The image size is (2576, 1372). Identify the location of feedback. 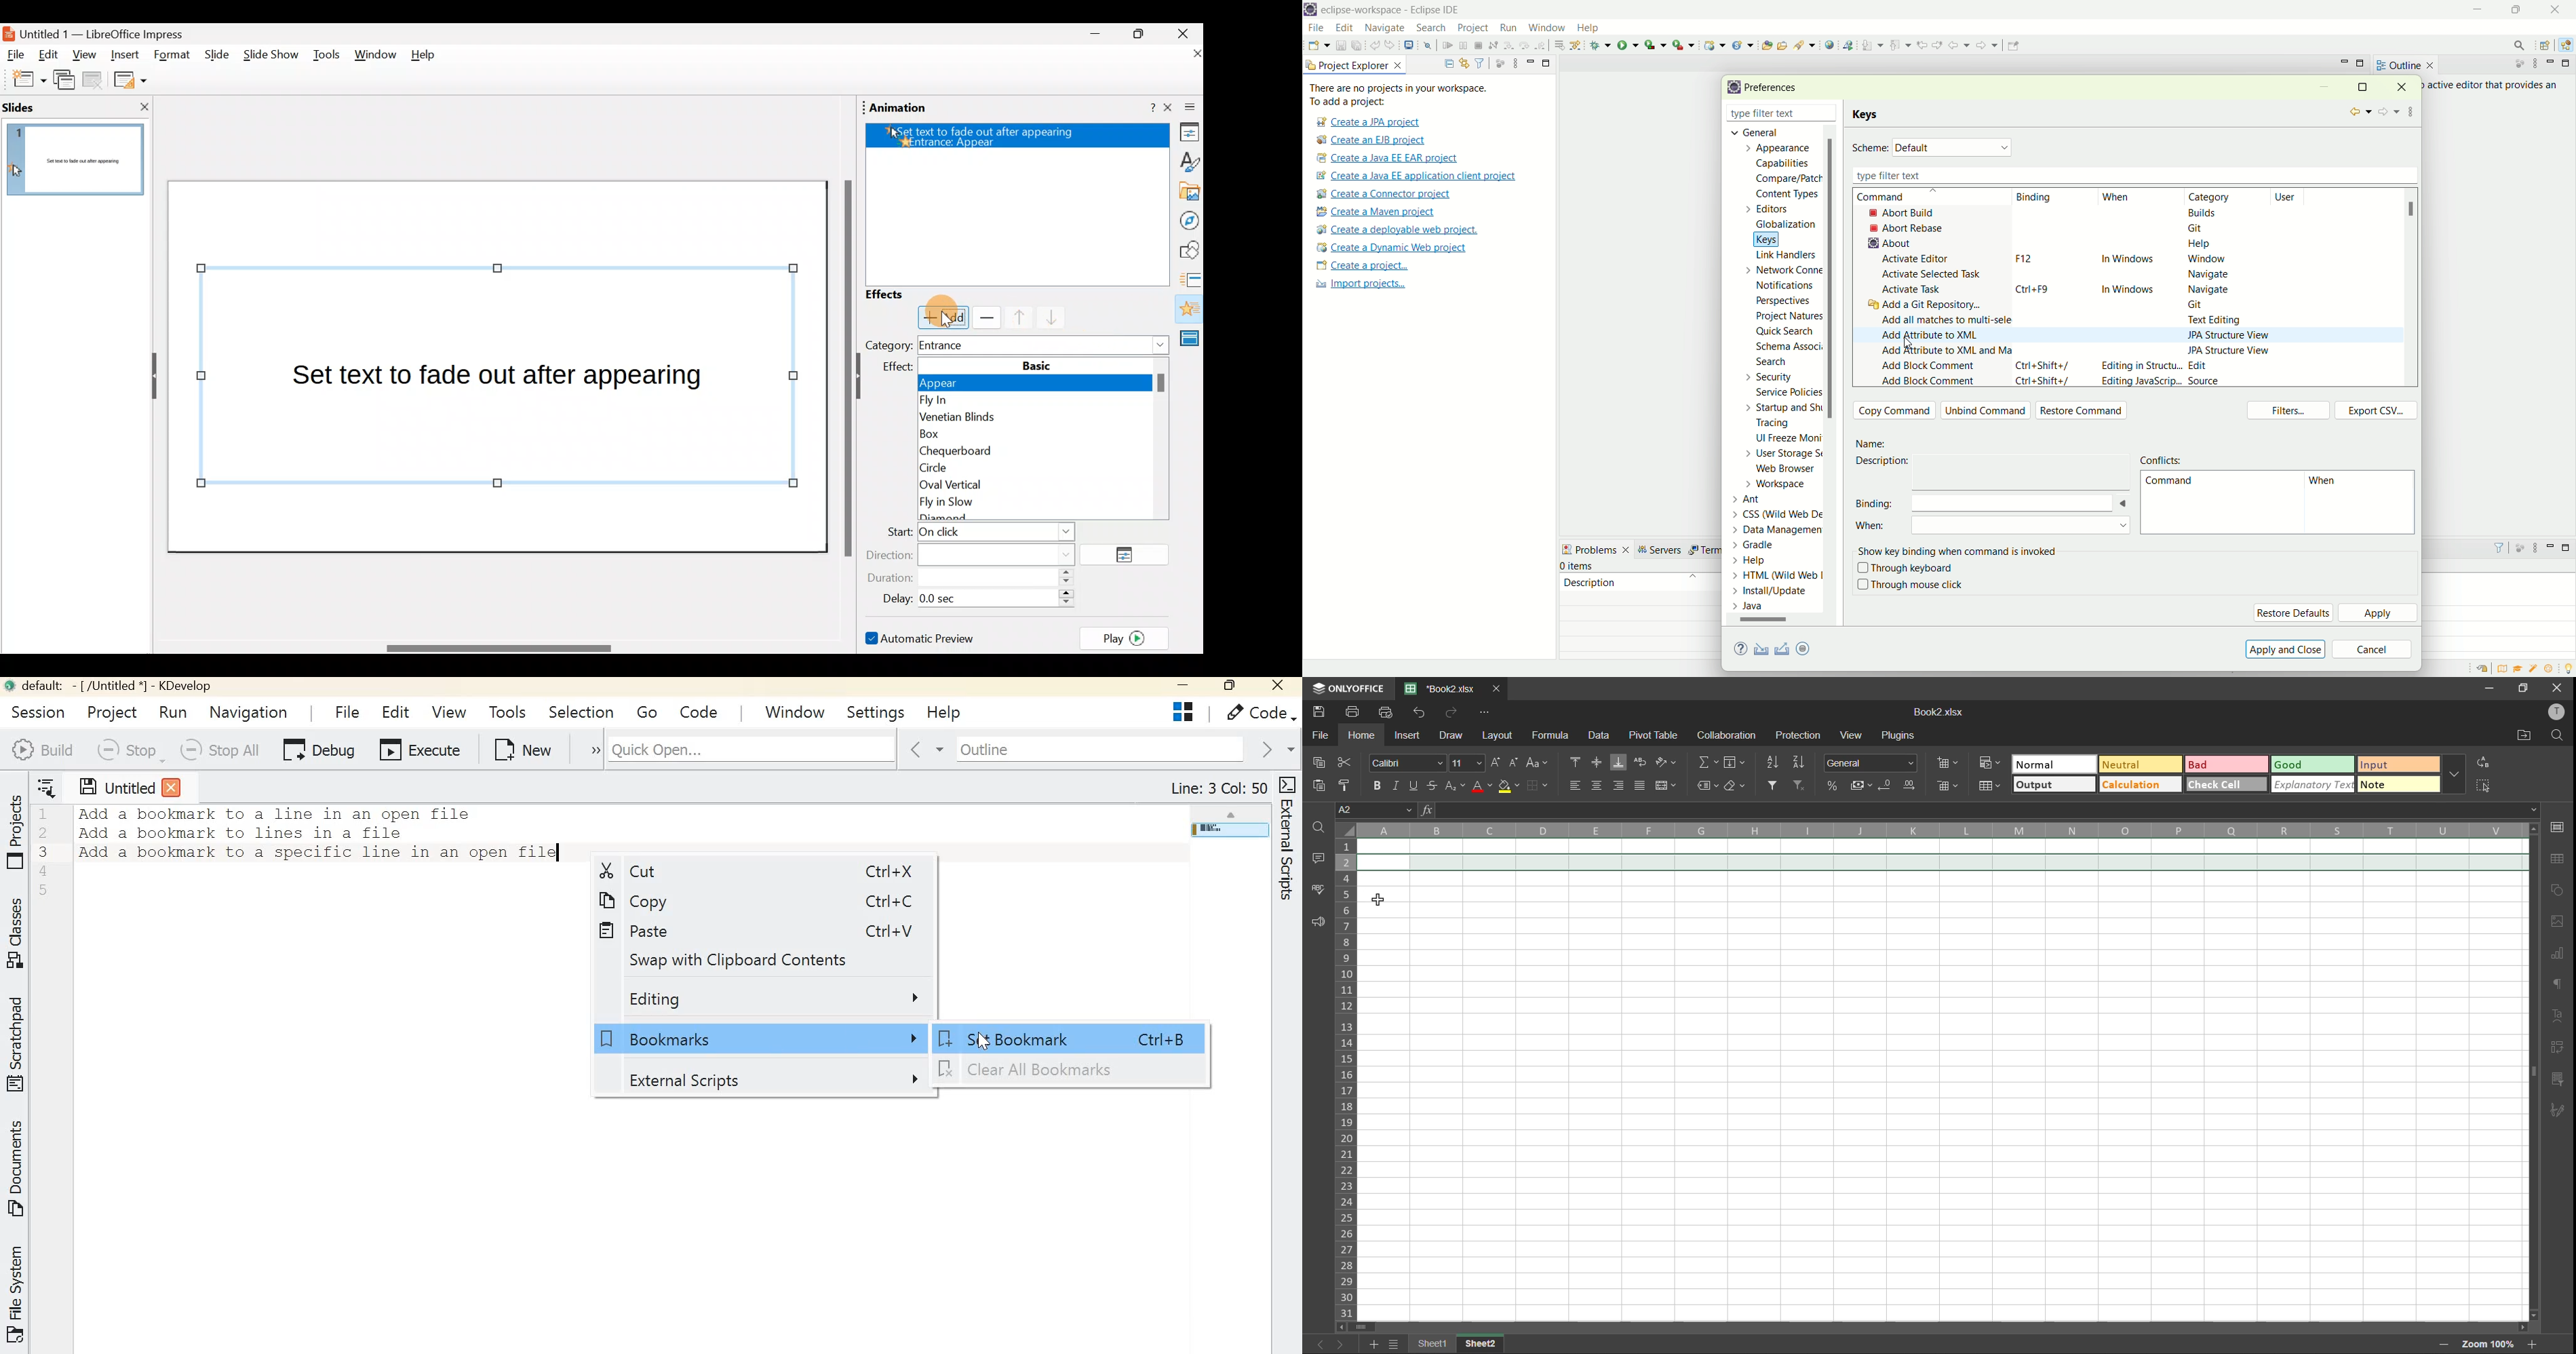
(1319, 923).